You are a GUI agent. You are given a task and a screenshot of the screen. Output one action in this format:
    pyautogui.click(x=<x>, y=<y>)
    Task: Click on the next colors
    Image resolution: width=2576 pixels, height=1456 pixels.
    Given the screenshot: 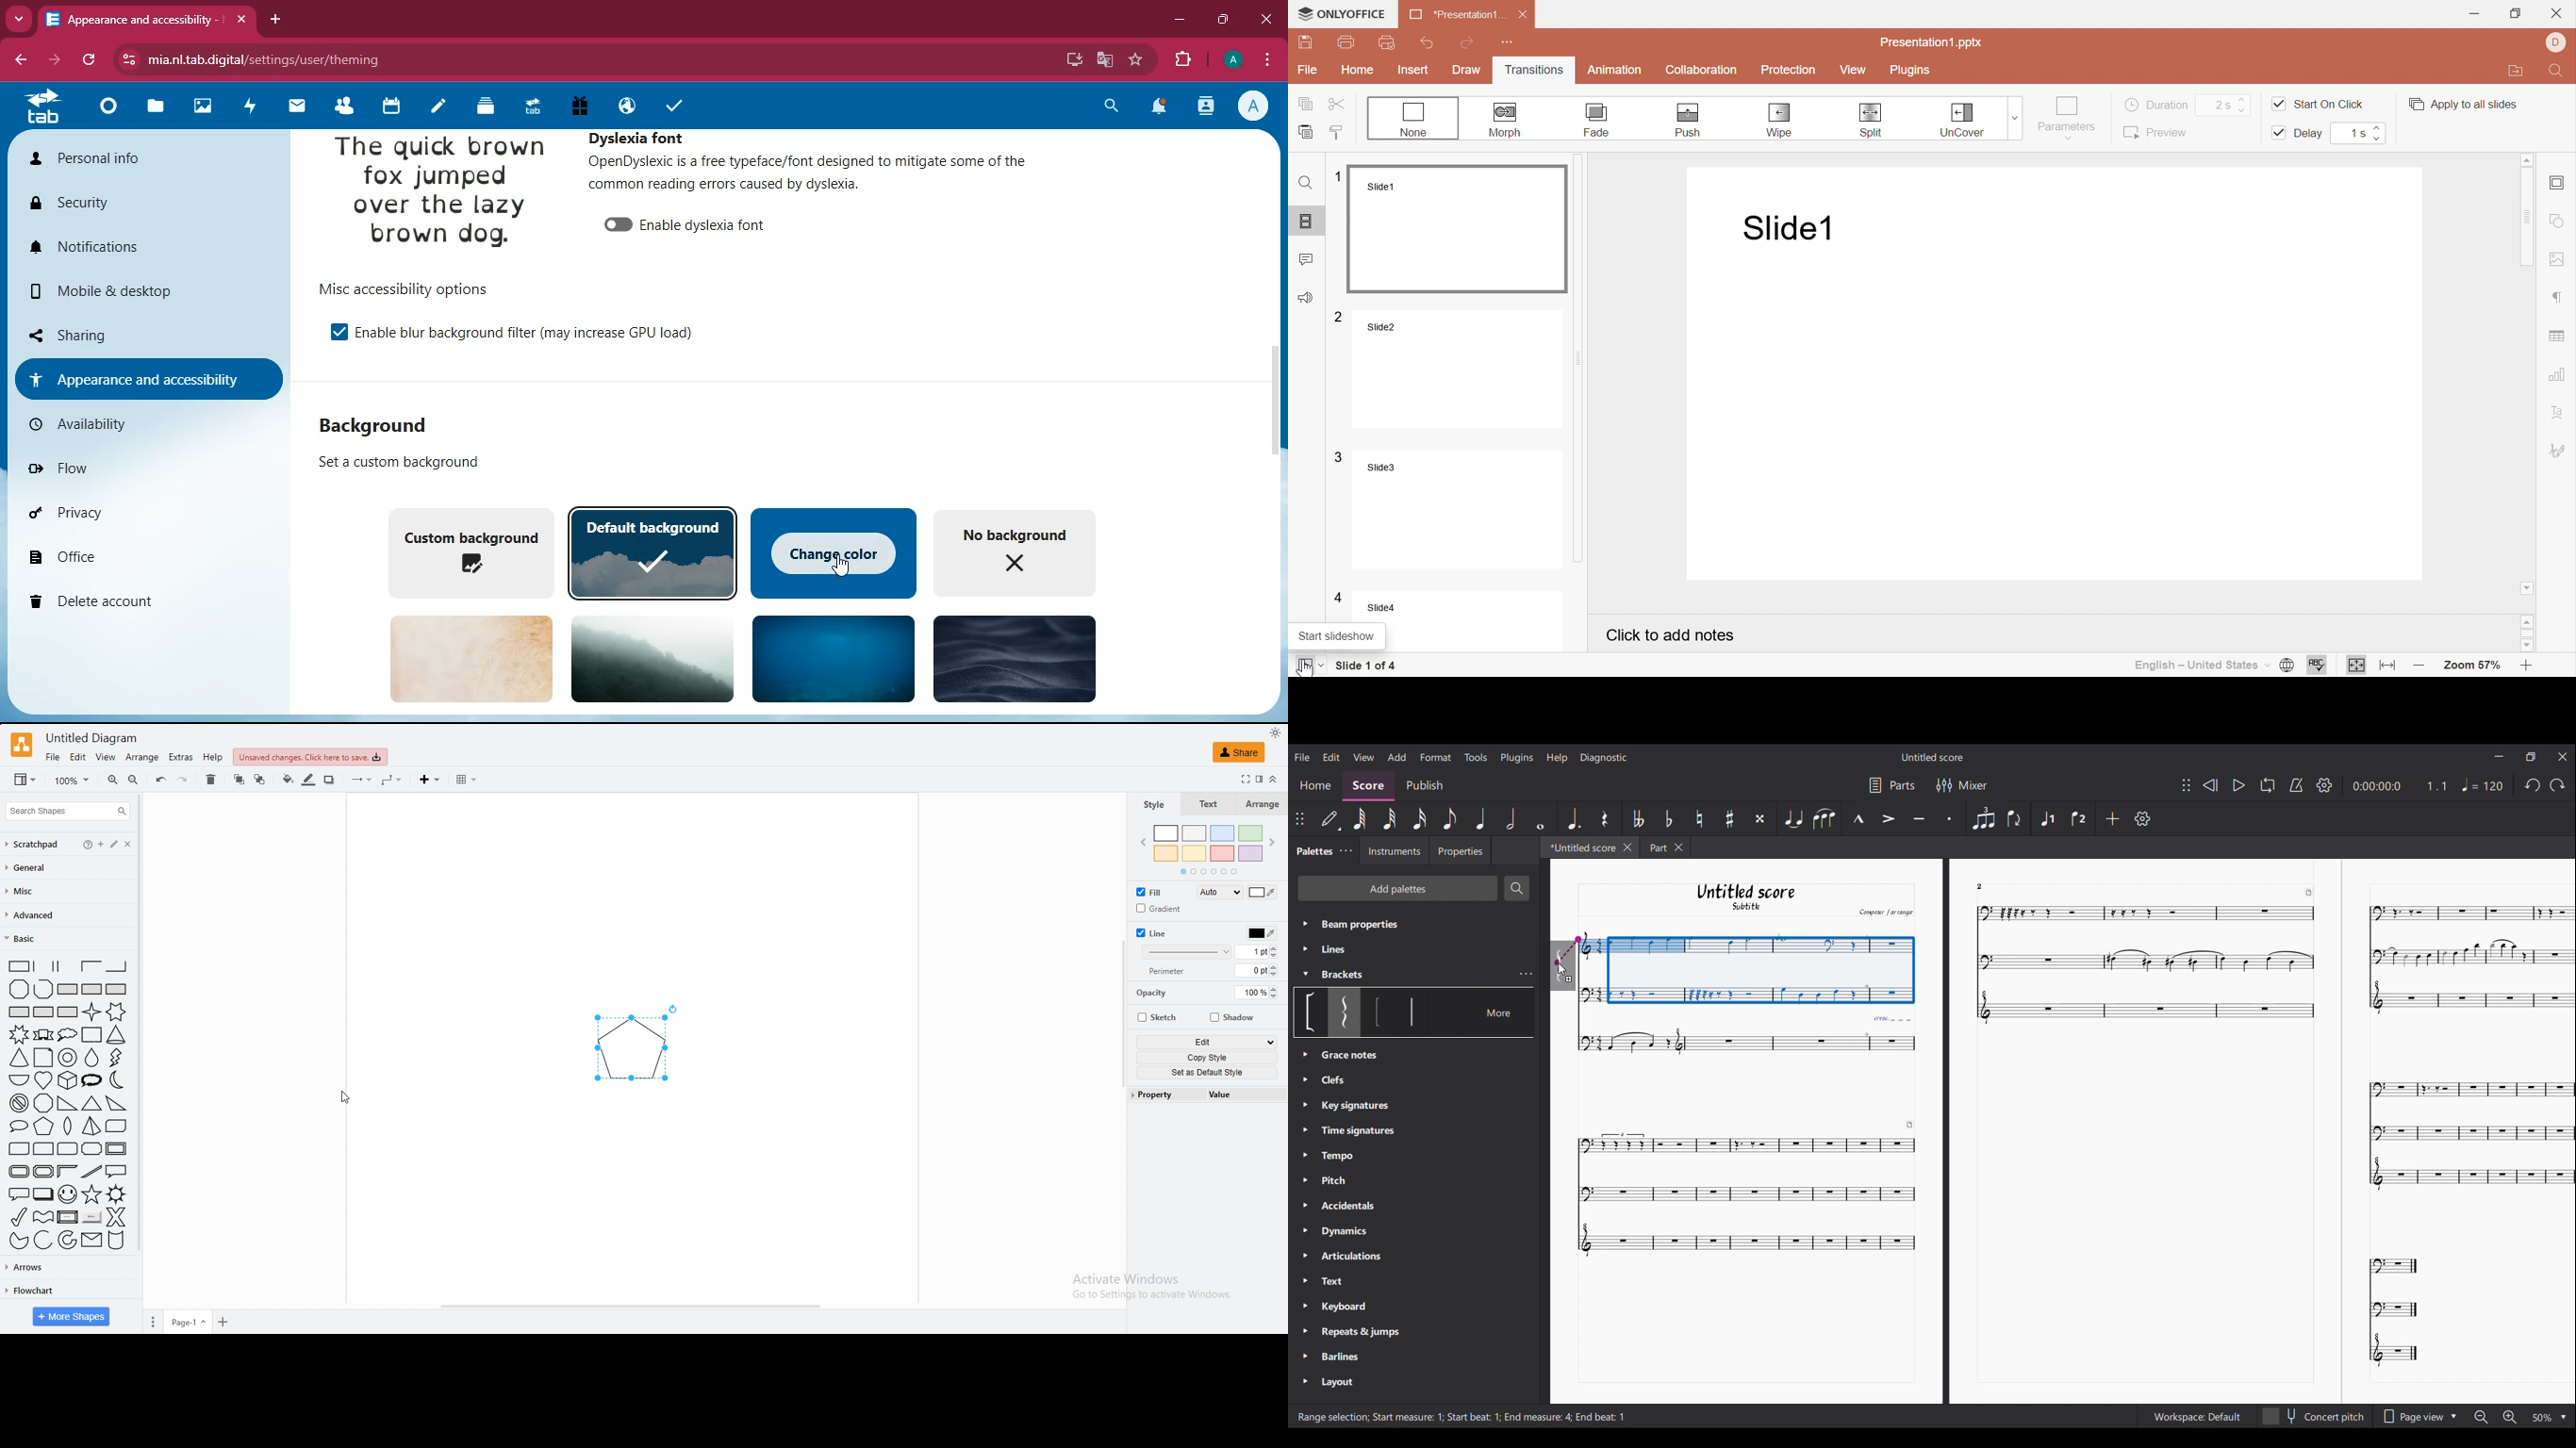 What is the action you would take?
    pyautogui.click(x=1275, y=843)
    